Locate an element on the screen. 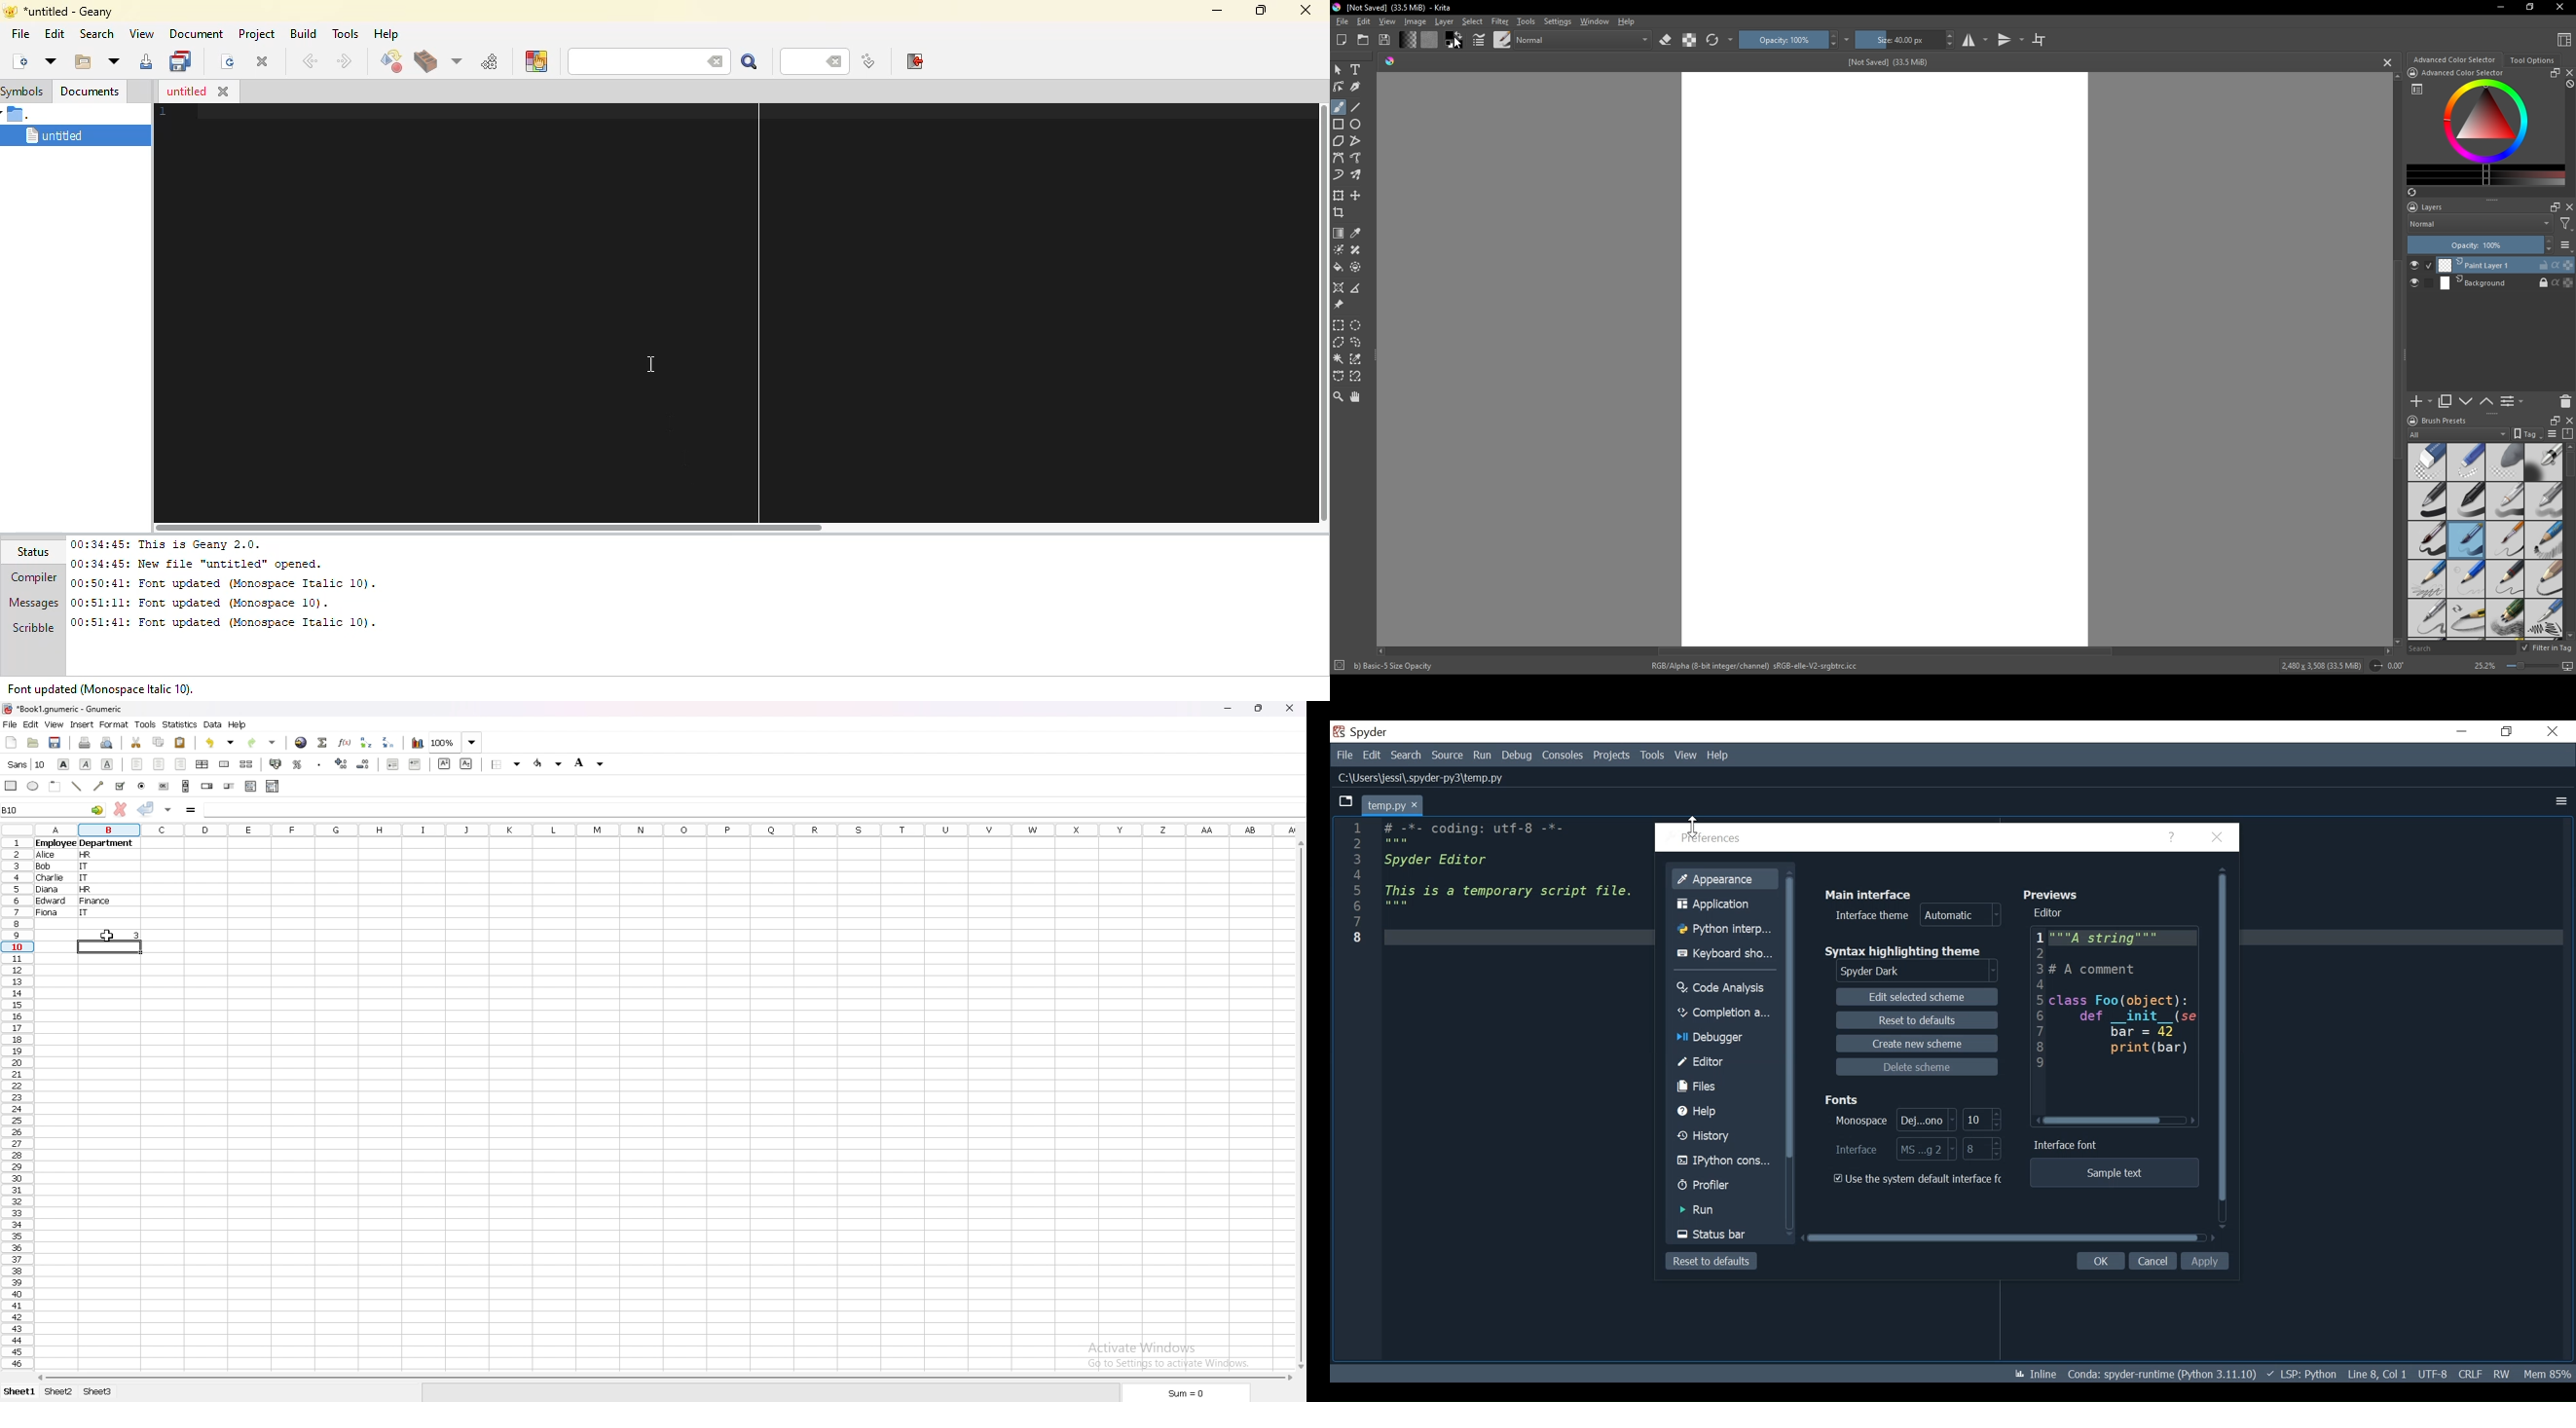 The height and width of the screenshot is (1428, 2576). compile is located at coordinates (390, 62).